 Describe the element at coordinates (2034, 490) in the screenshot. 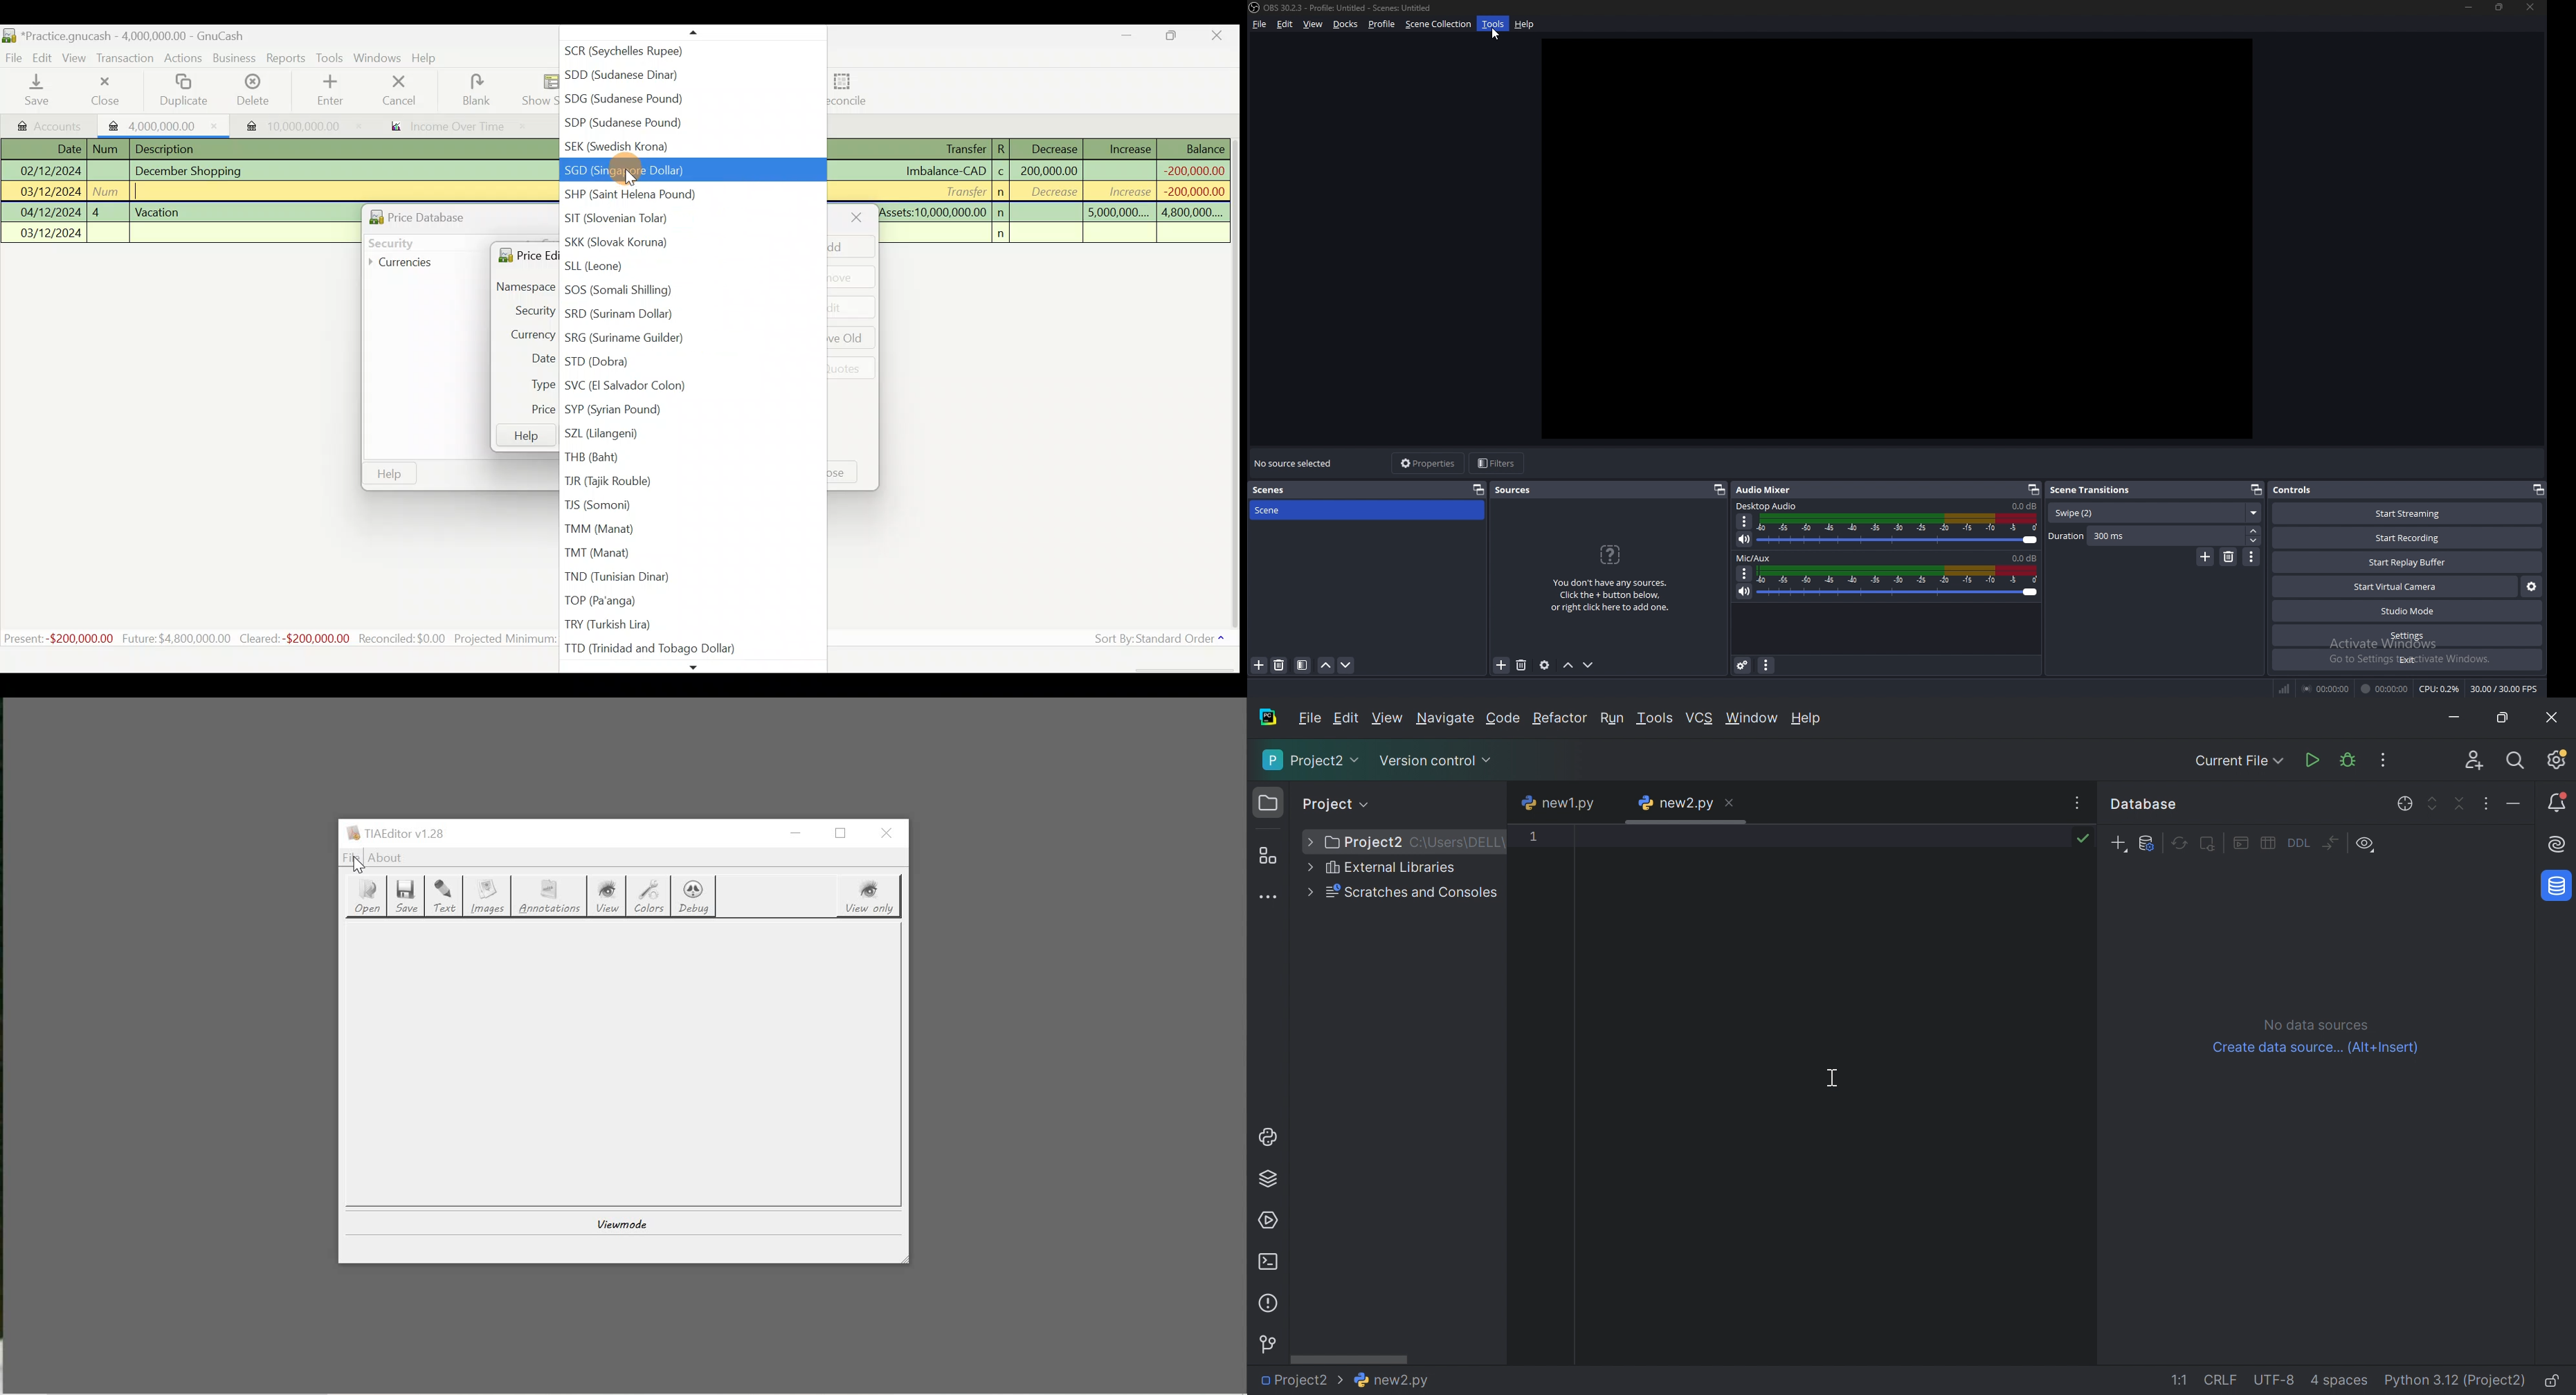

I see `pop out` at that location.